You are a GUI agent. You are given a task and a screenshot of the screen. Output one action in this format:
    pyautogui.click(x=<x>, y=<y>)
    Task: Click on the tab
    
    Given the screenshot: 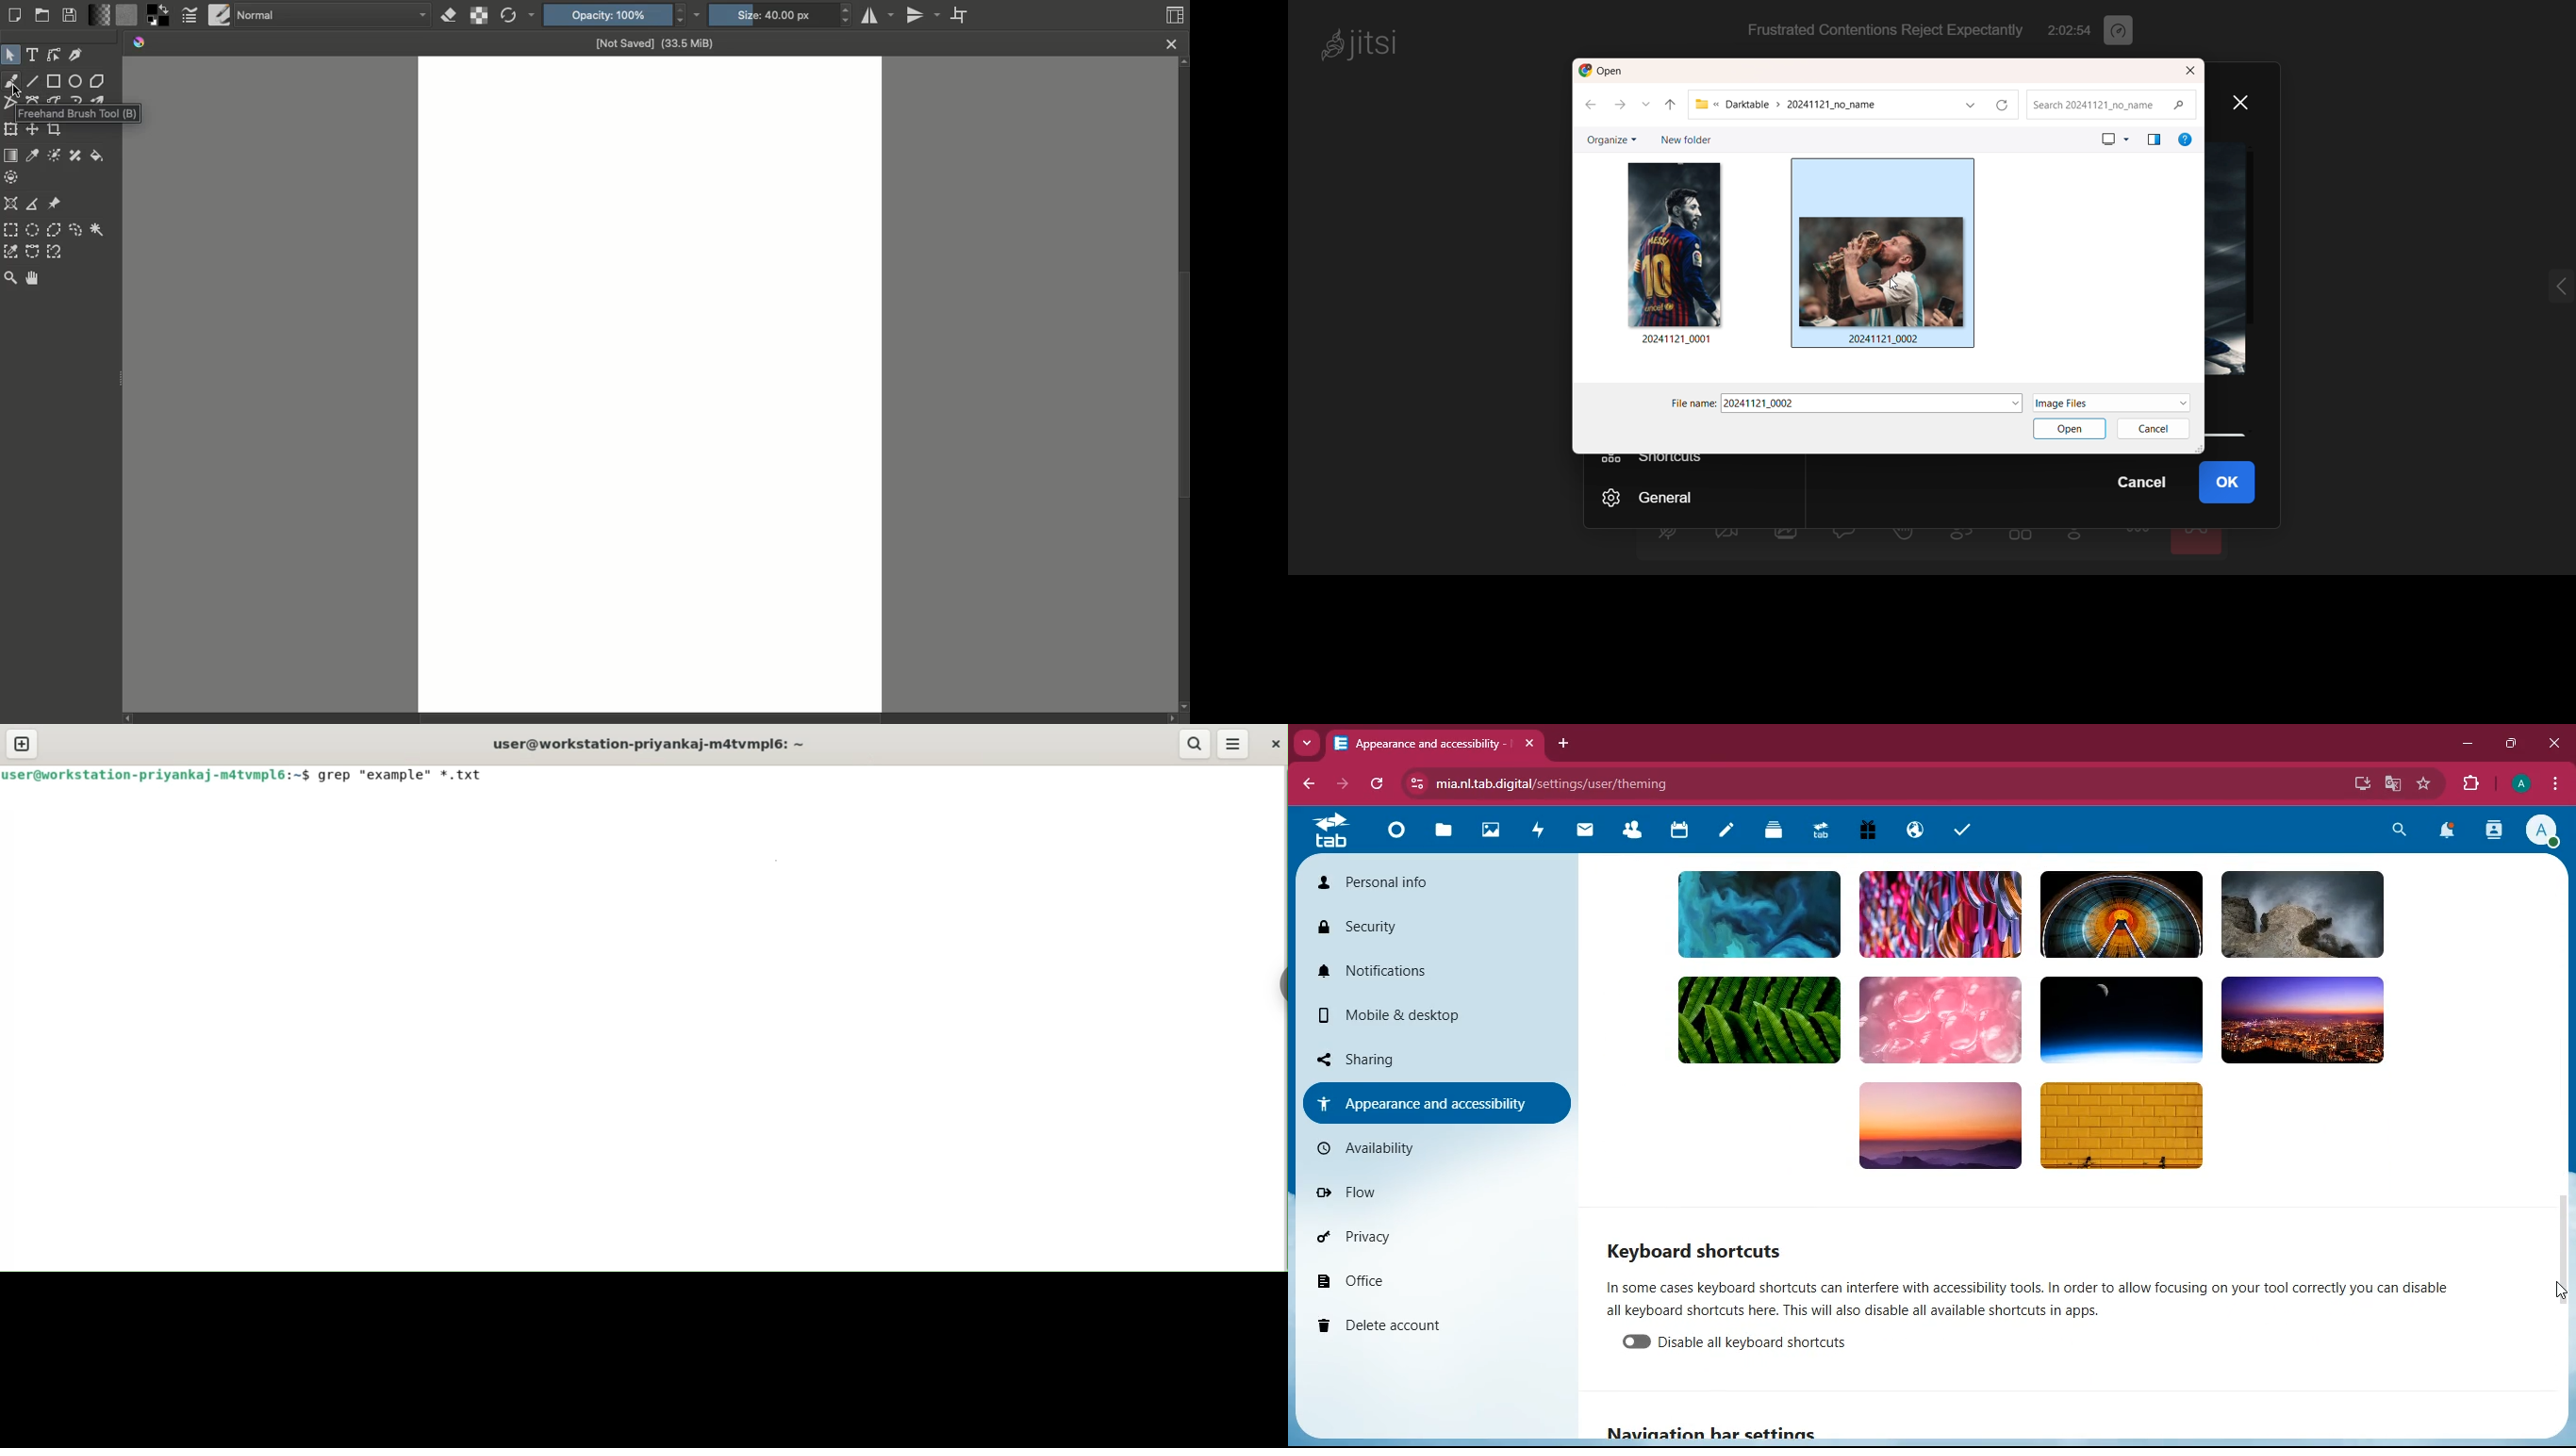 What is the action you would take?
    pyautogui.click(x=1822, y=830)
    